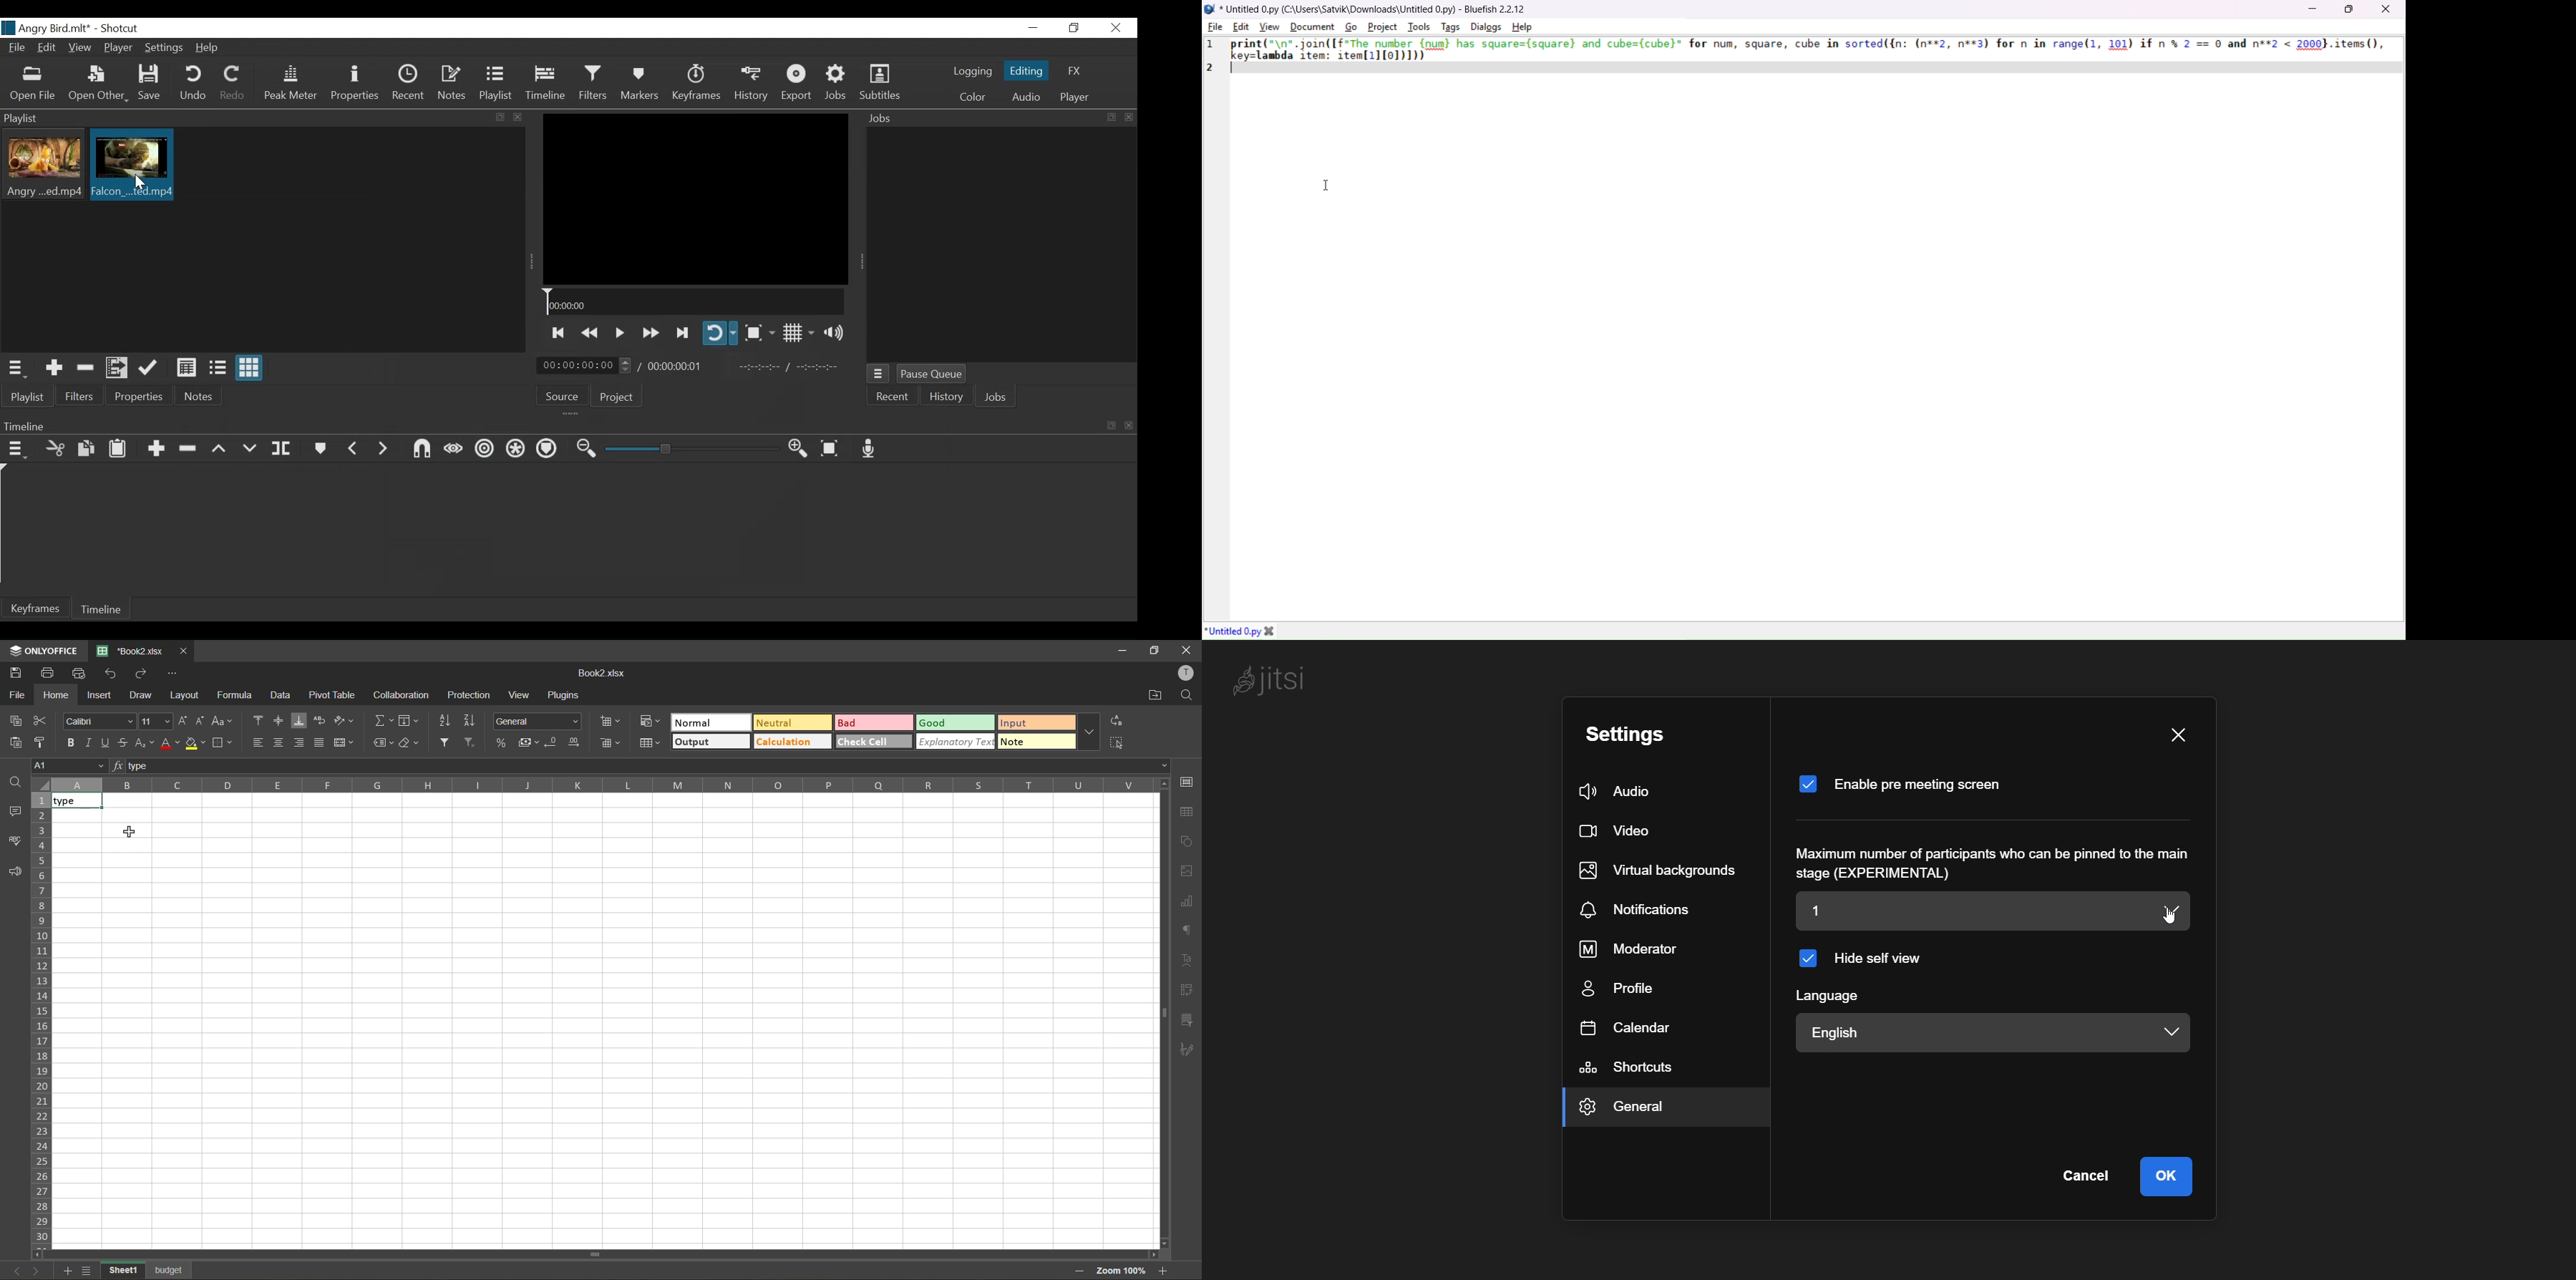 The image size is (2576, 1288). Describe the element at coordinates (692, 303) in the screenshot. I see `Timeline` at that location.